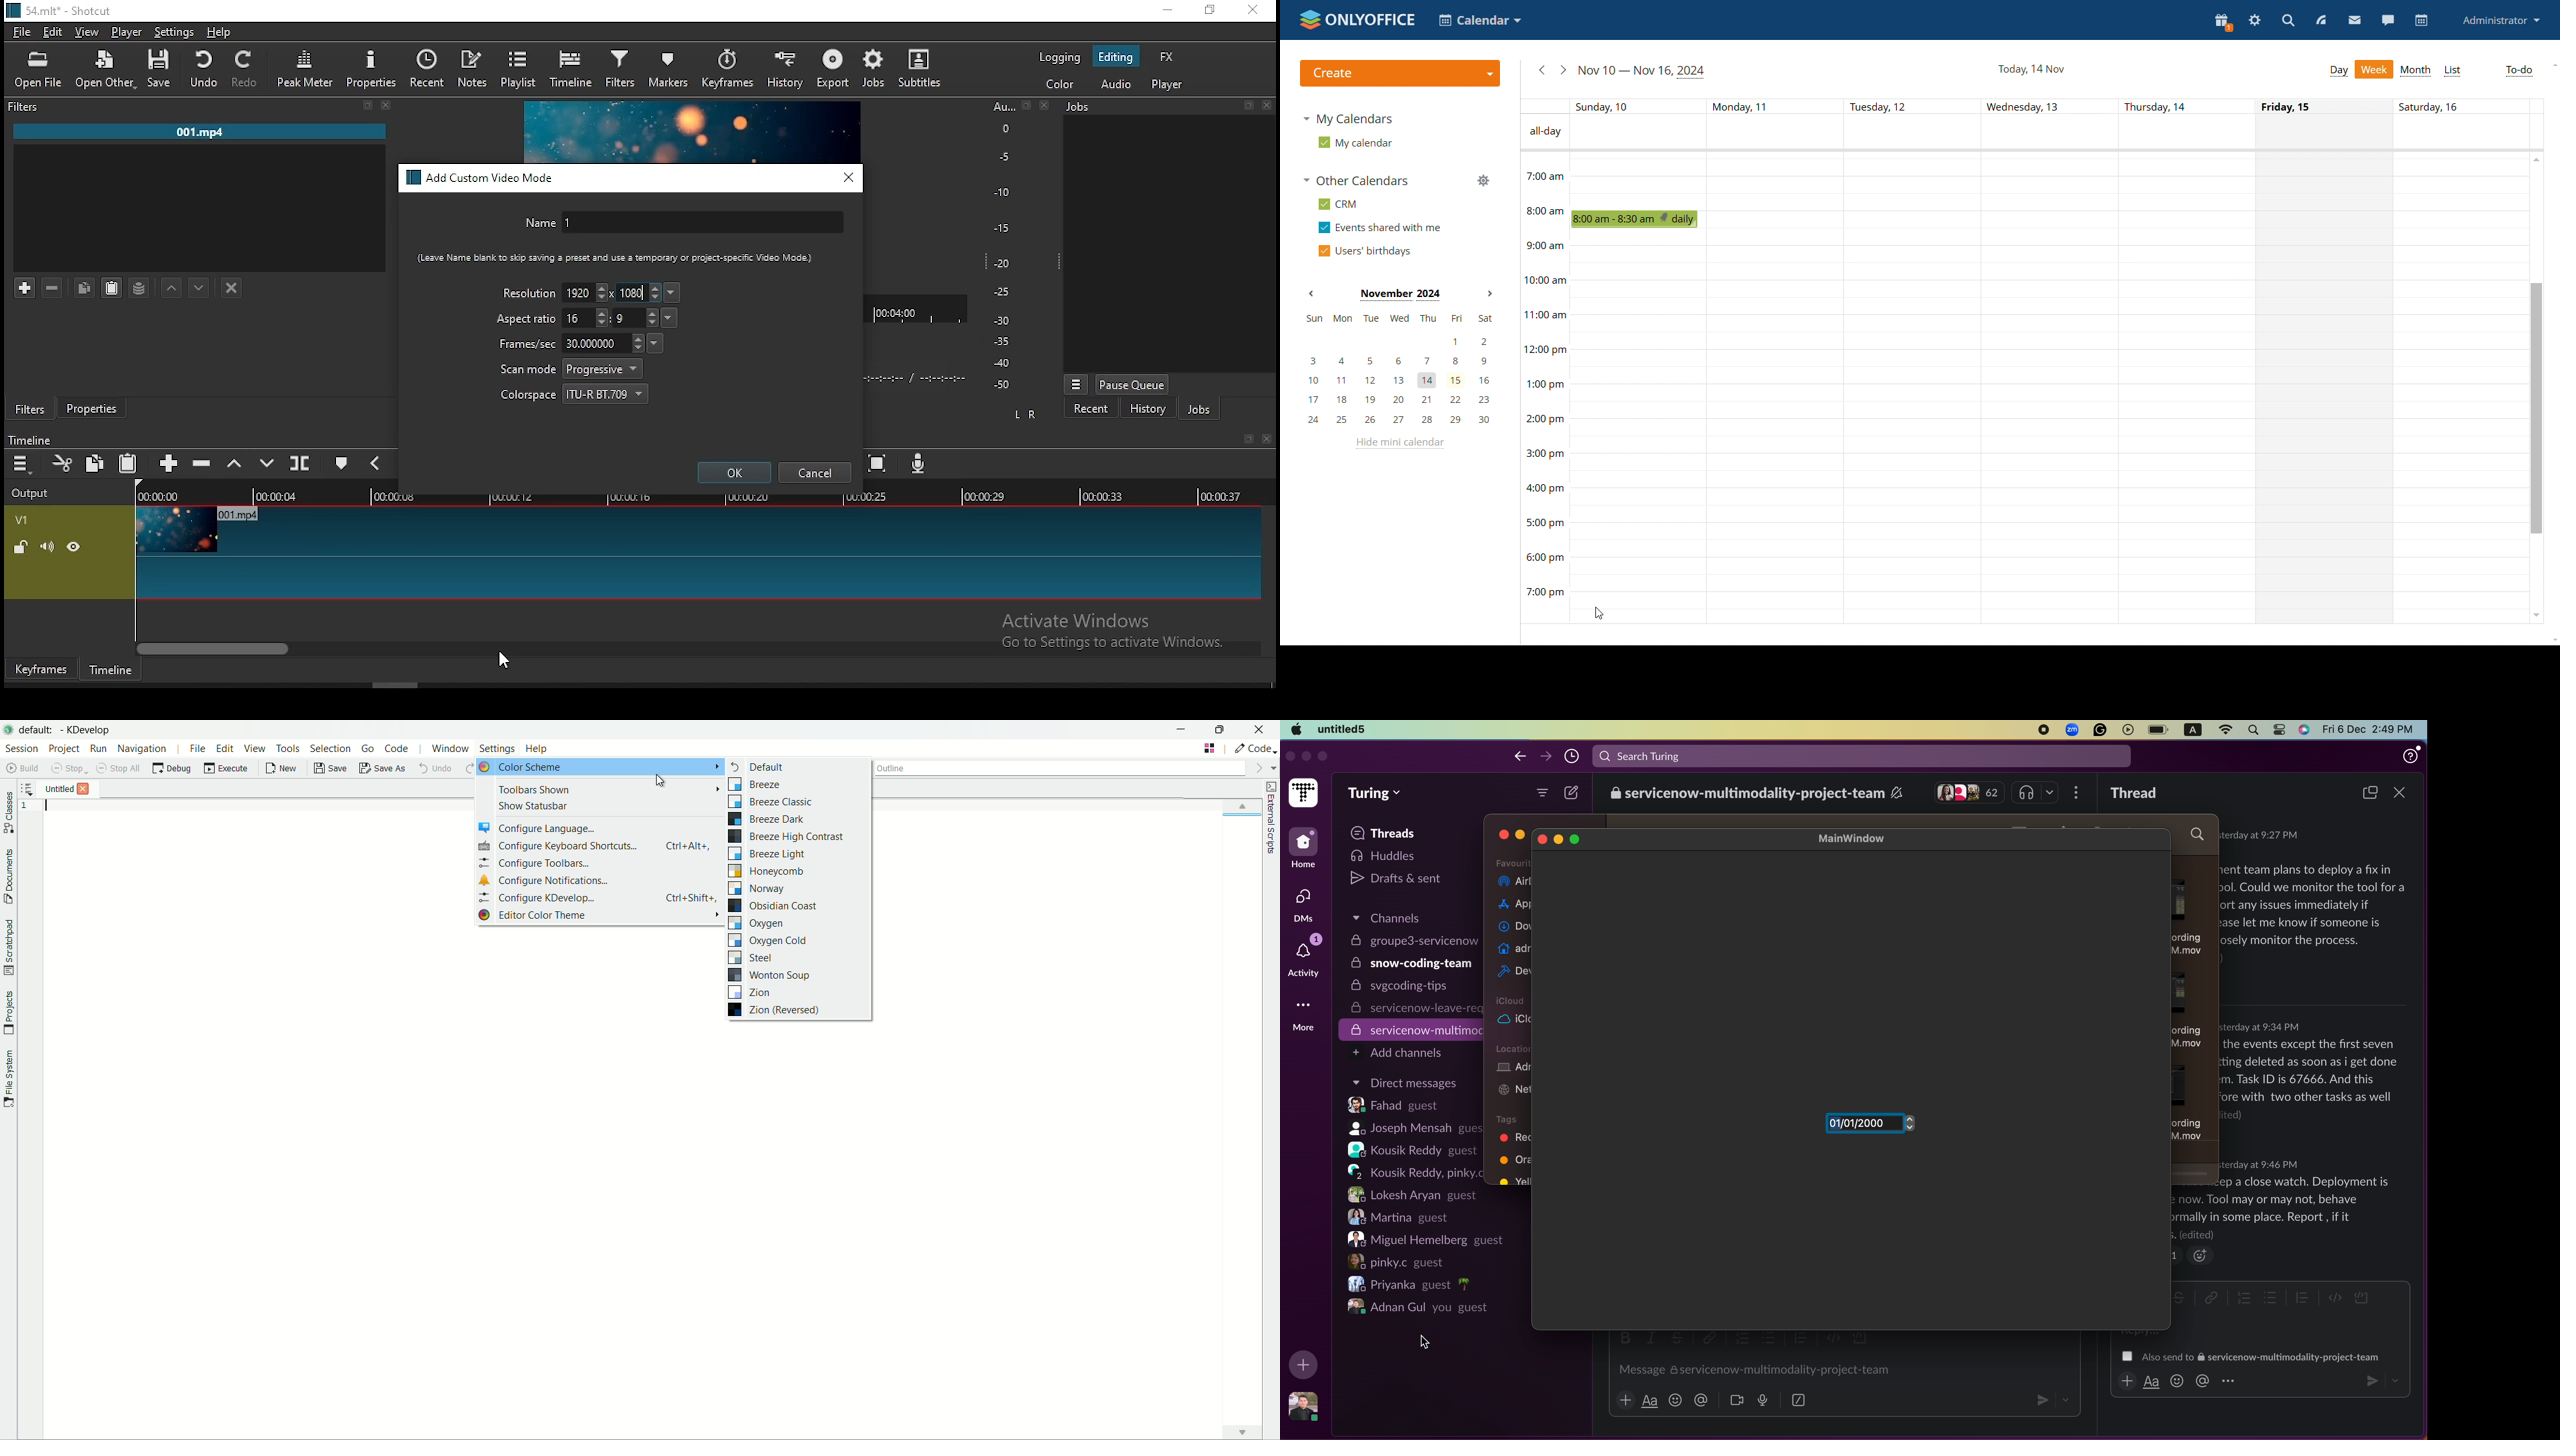  What do you see at coordinates (2228, 1381) in the screenshot?
I see `options` at bounding box center [2228, 1381].